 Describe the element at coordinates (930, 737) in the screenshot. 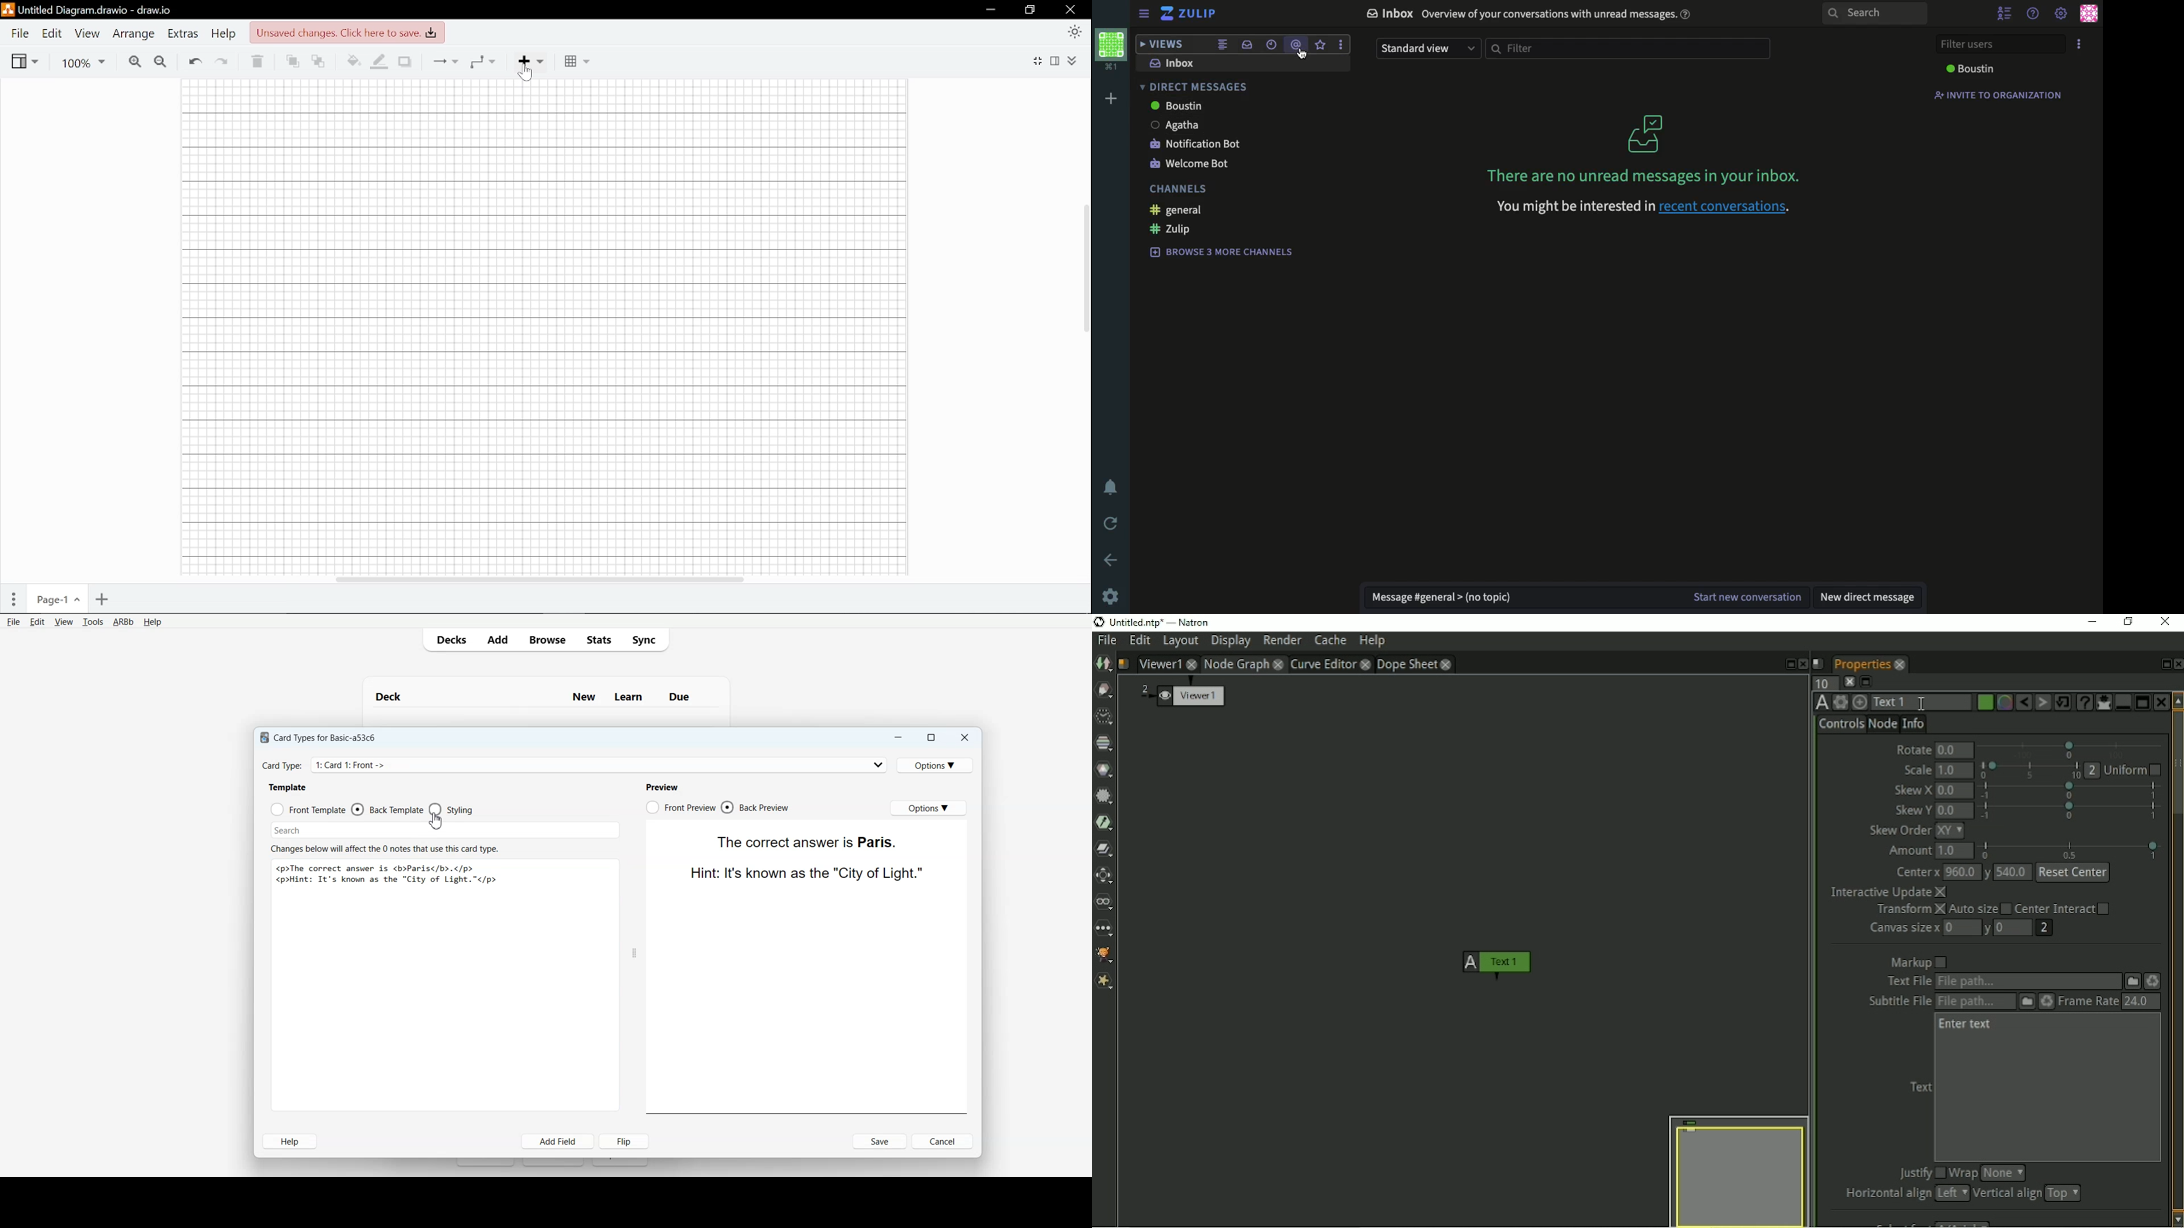

I see `Maximize` at that location.